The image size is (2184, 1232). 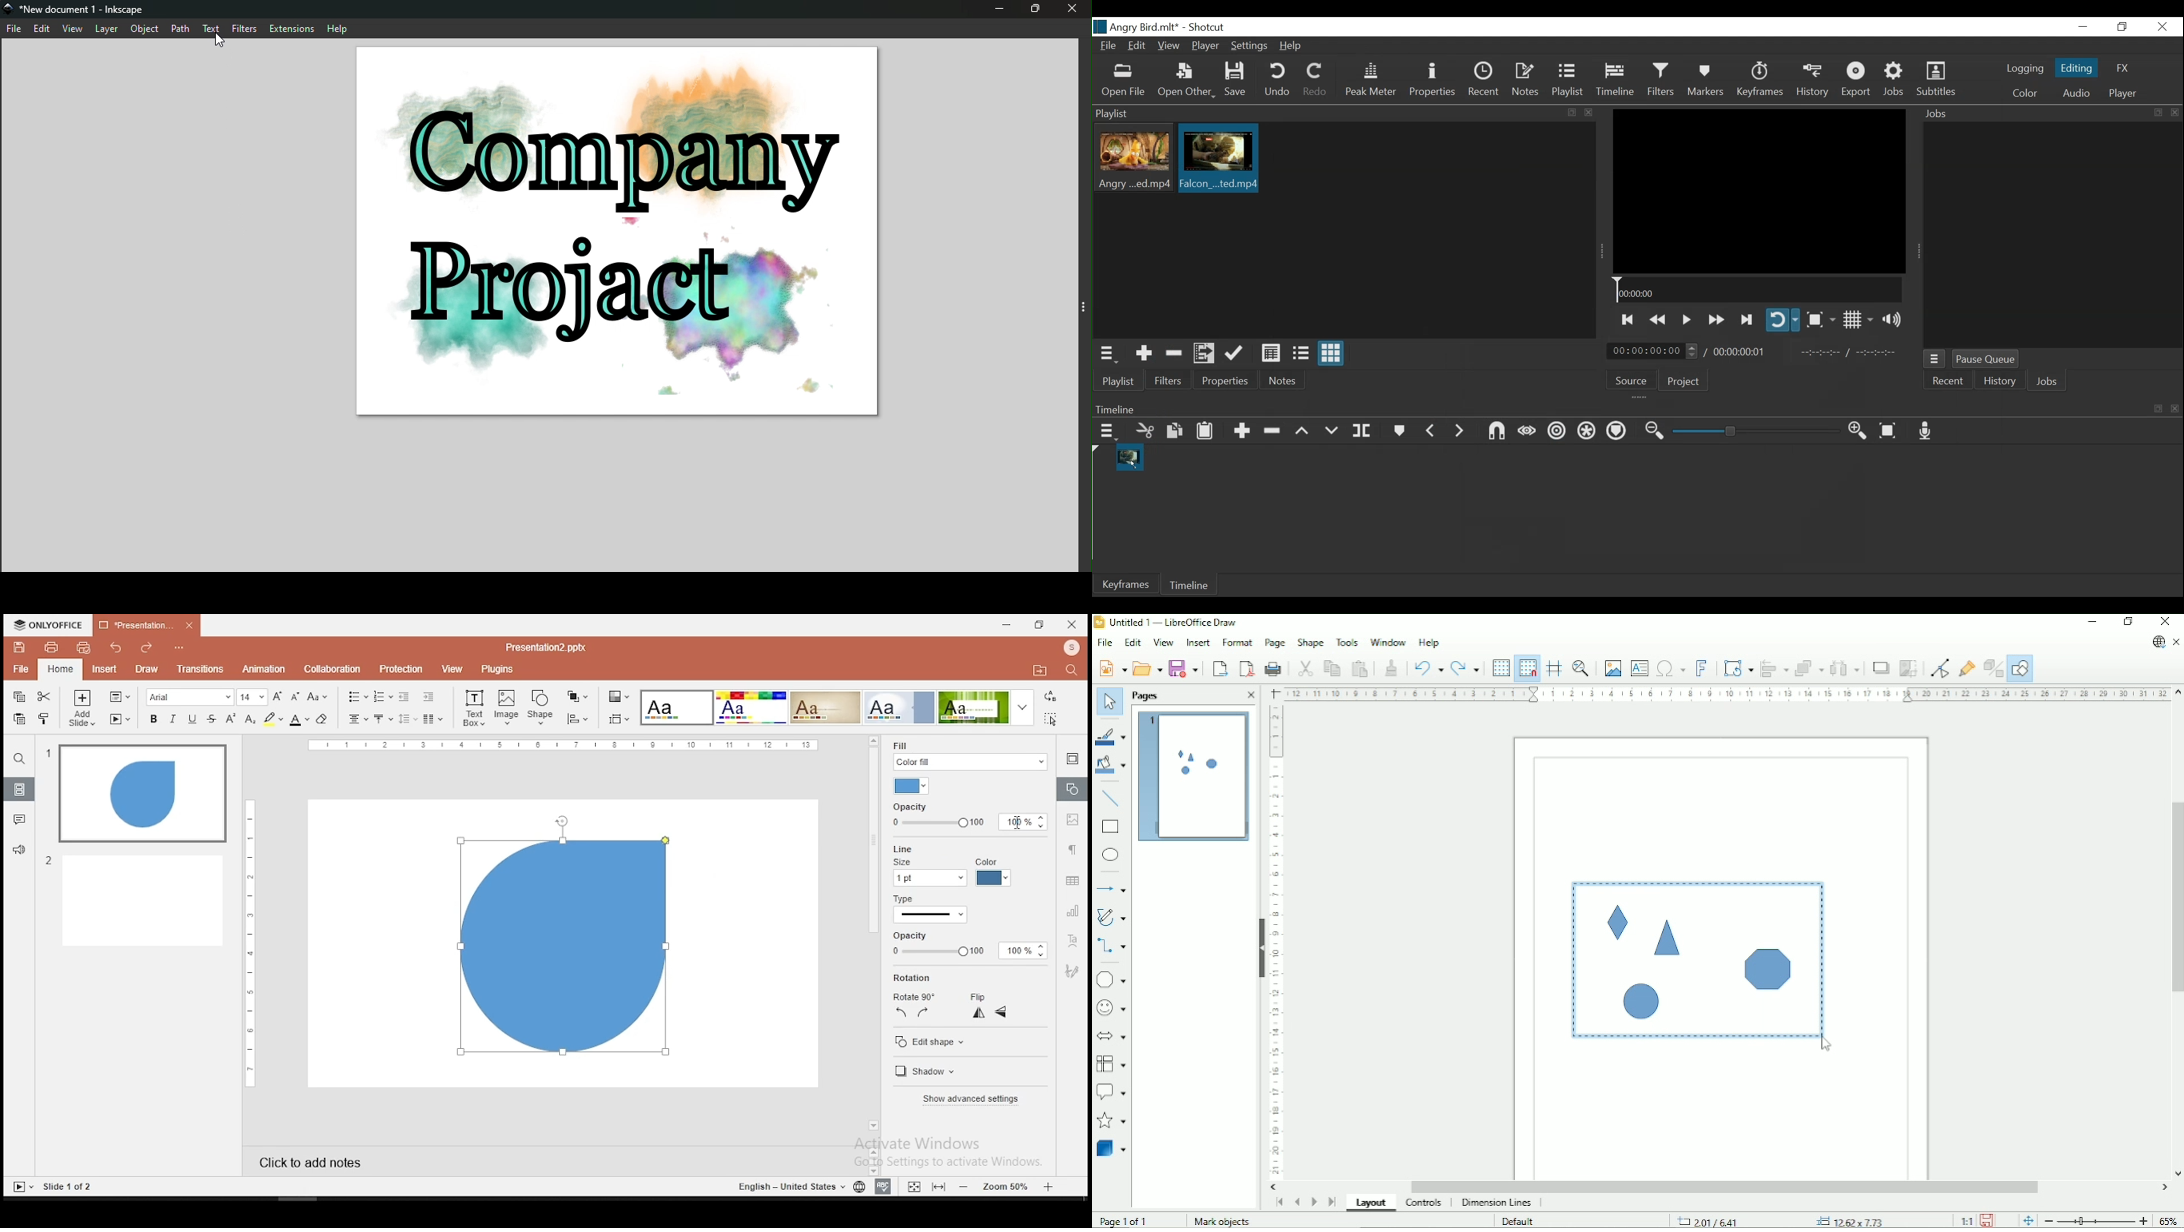 What do you see at coordinates (82, 648) in the screenshot?
I see `quick print` at bounding box center [82, 648].